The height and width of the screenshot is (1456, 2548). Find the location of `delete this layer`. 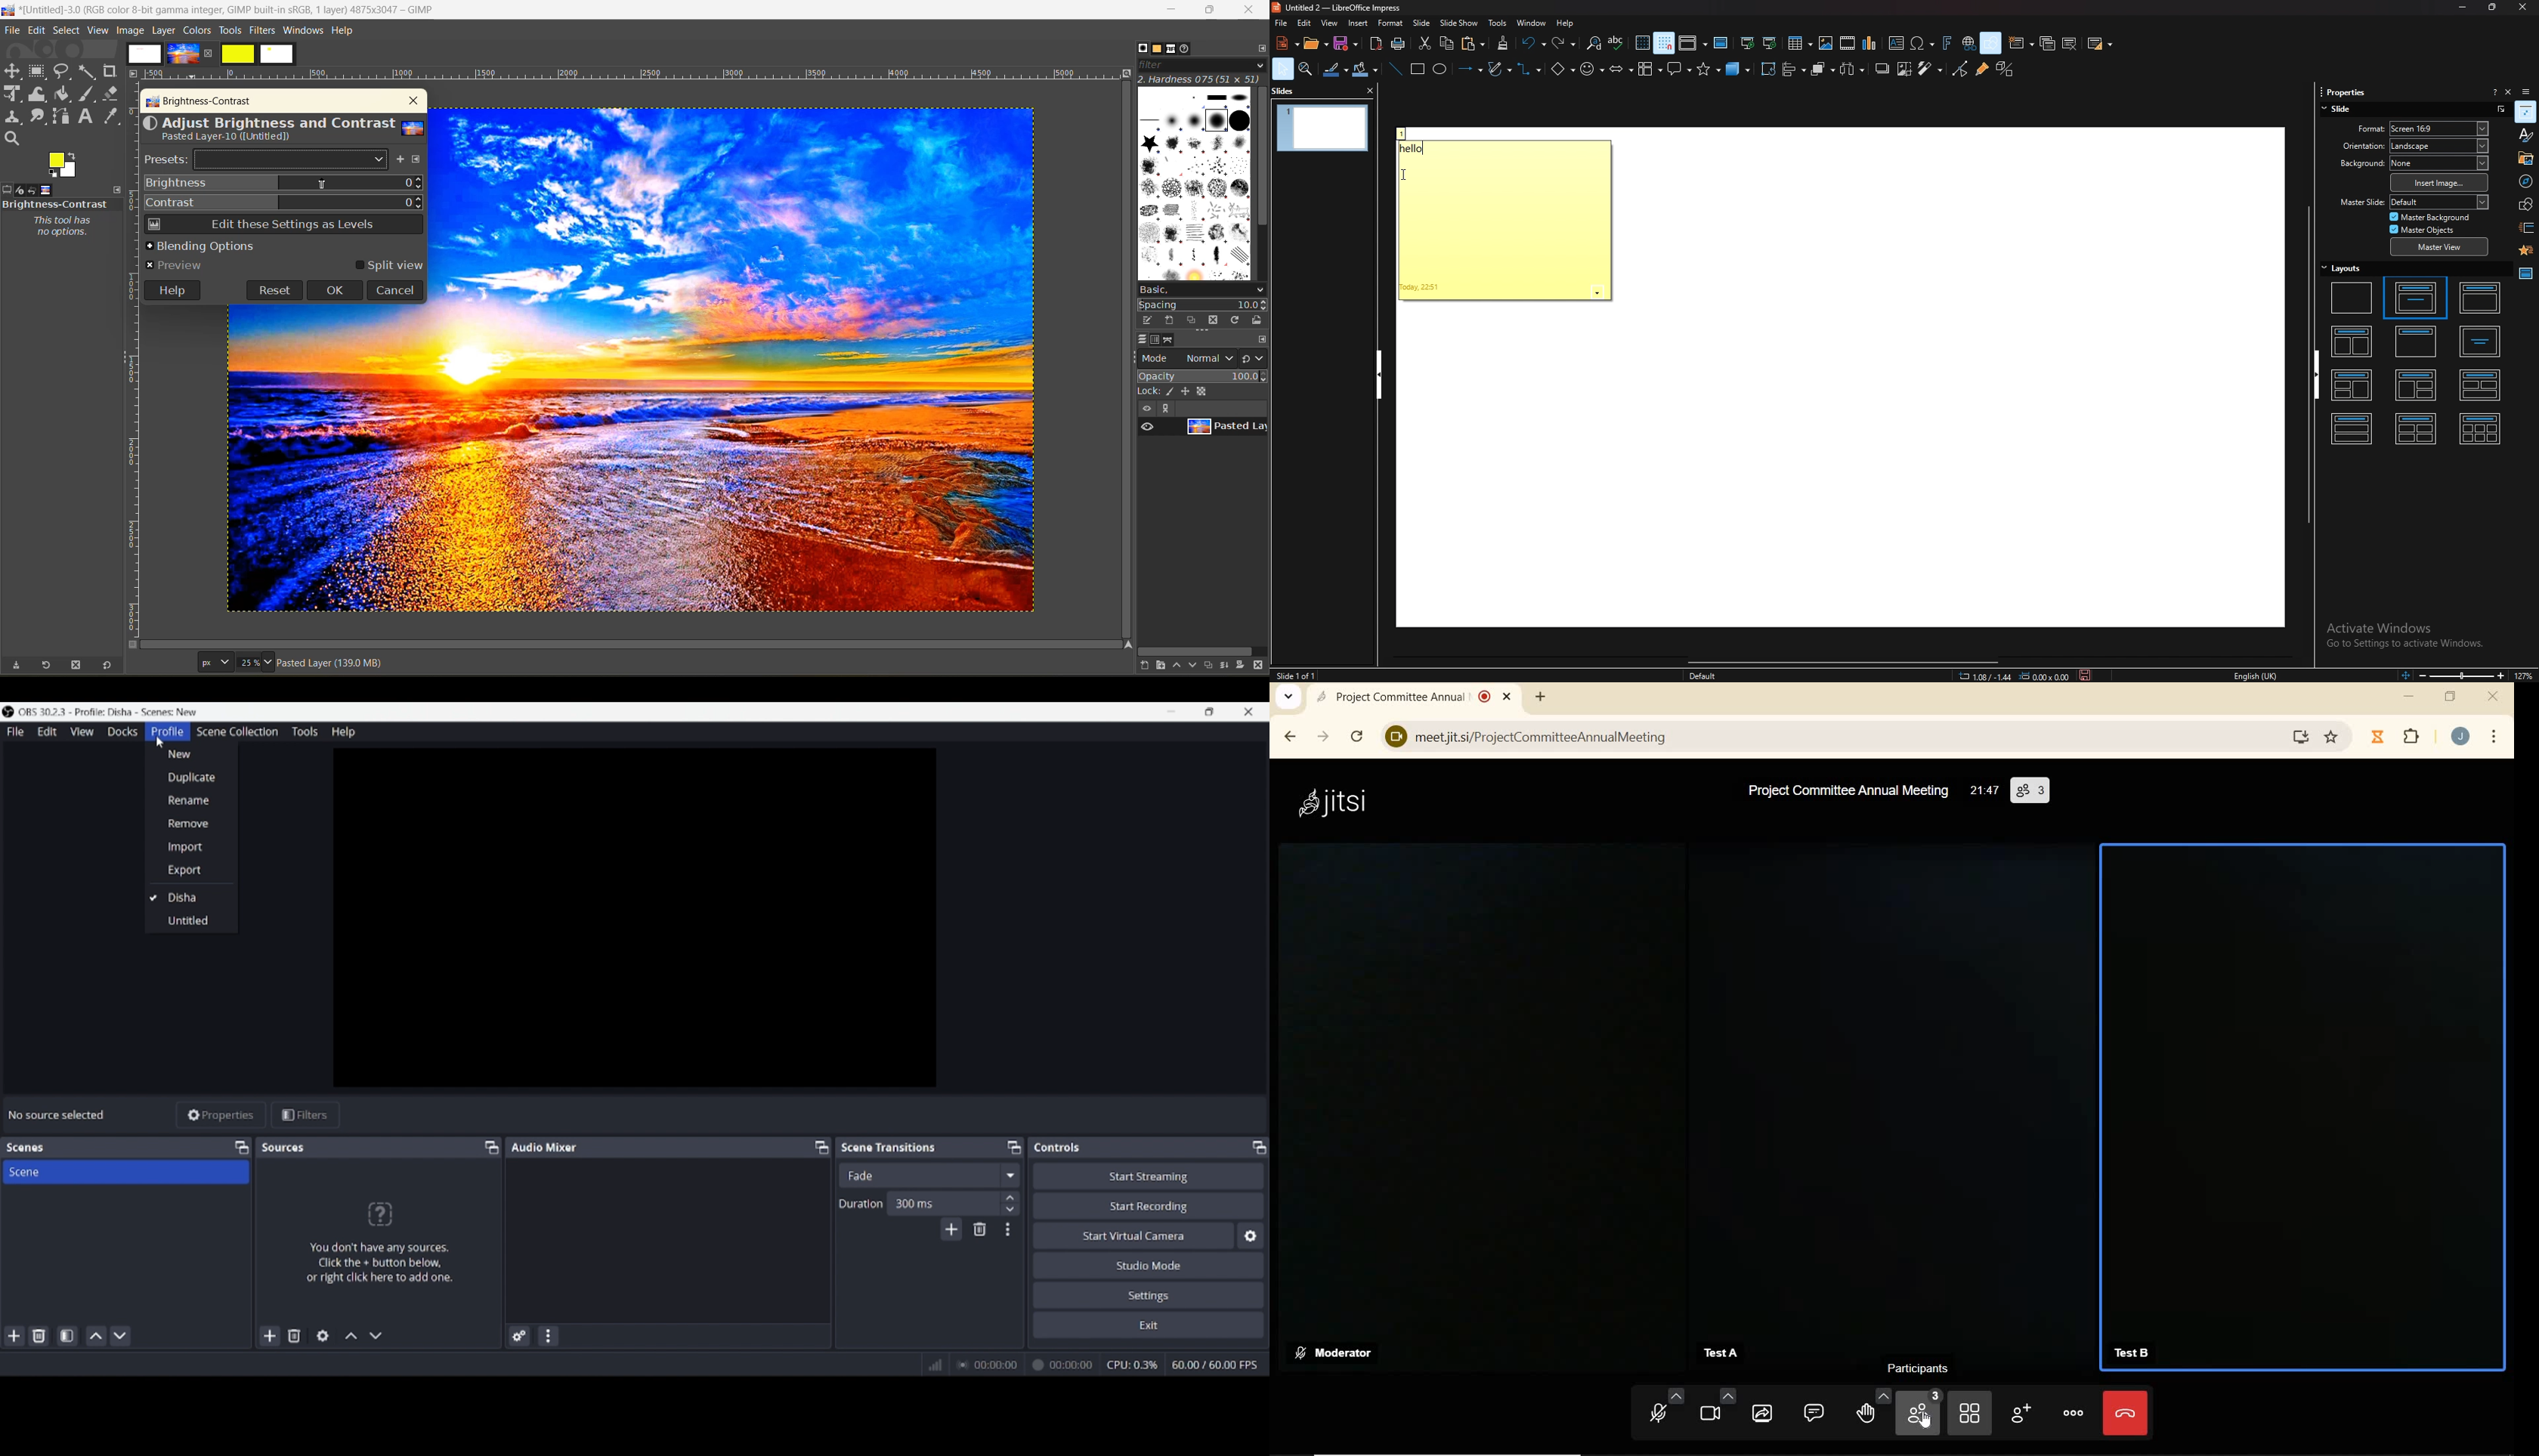

delete this layer is located at coordinates (1262, 666).